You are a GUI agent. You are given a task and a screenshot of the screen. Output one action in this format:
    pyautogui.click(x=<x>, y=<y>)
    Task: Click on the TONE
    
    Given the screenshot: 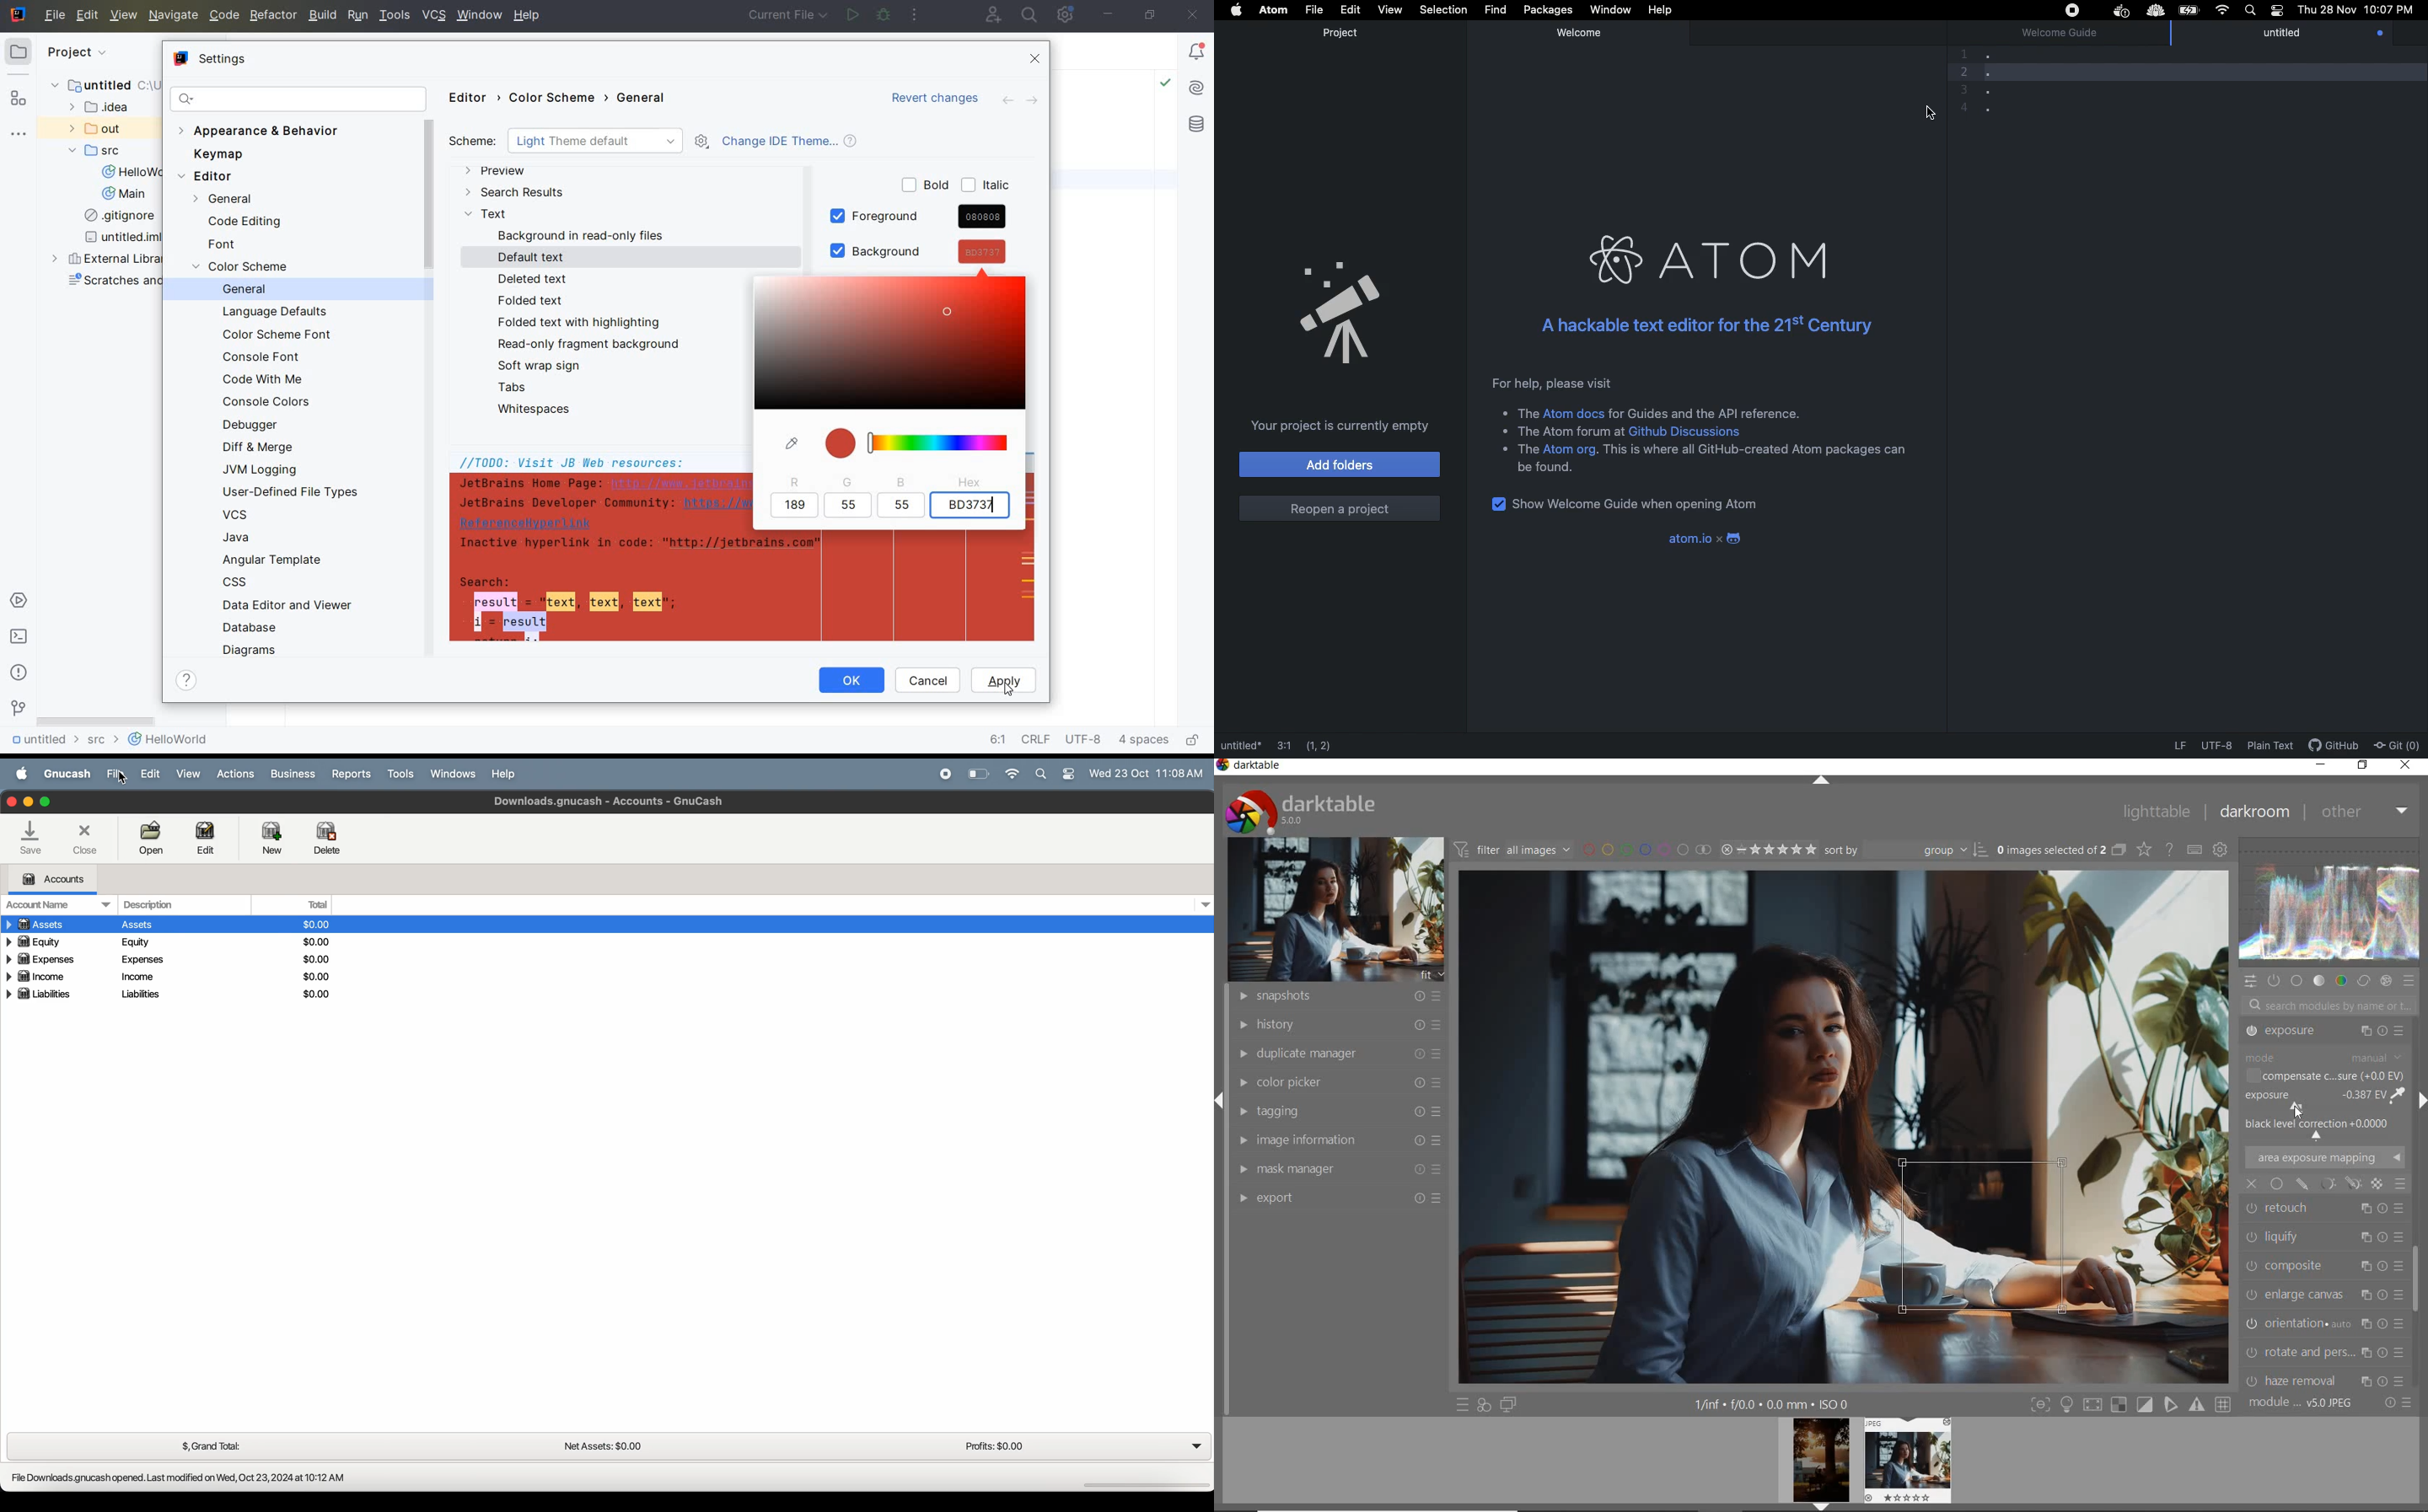 What is the action you would take?
    pyautogui.click(x=2319, y=981)
    